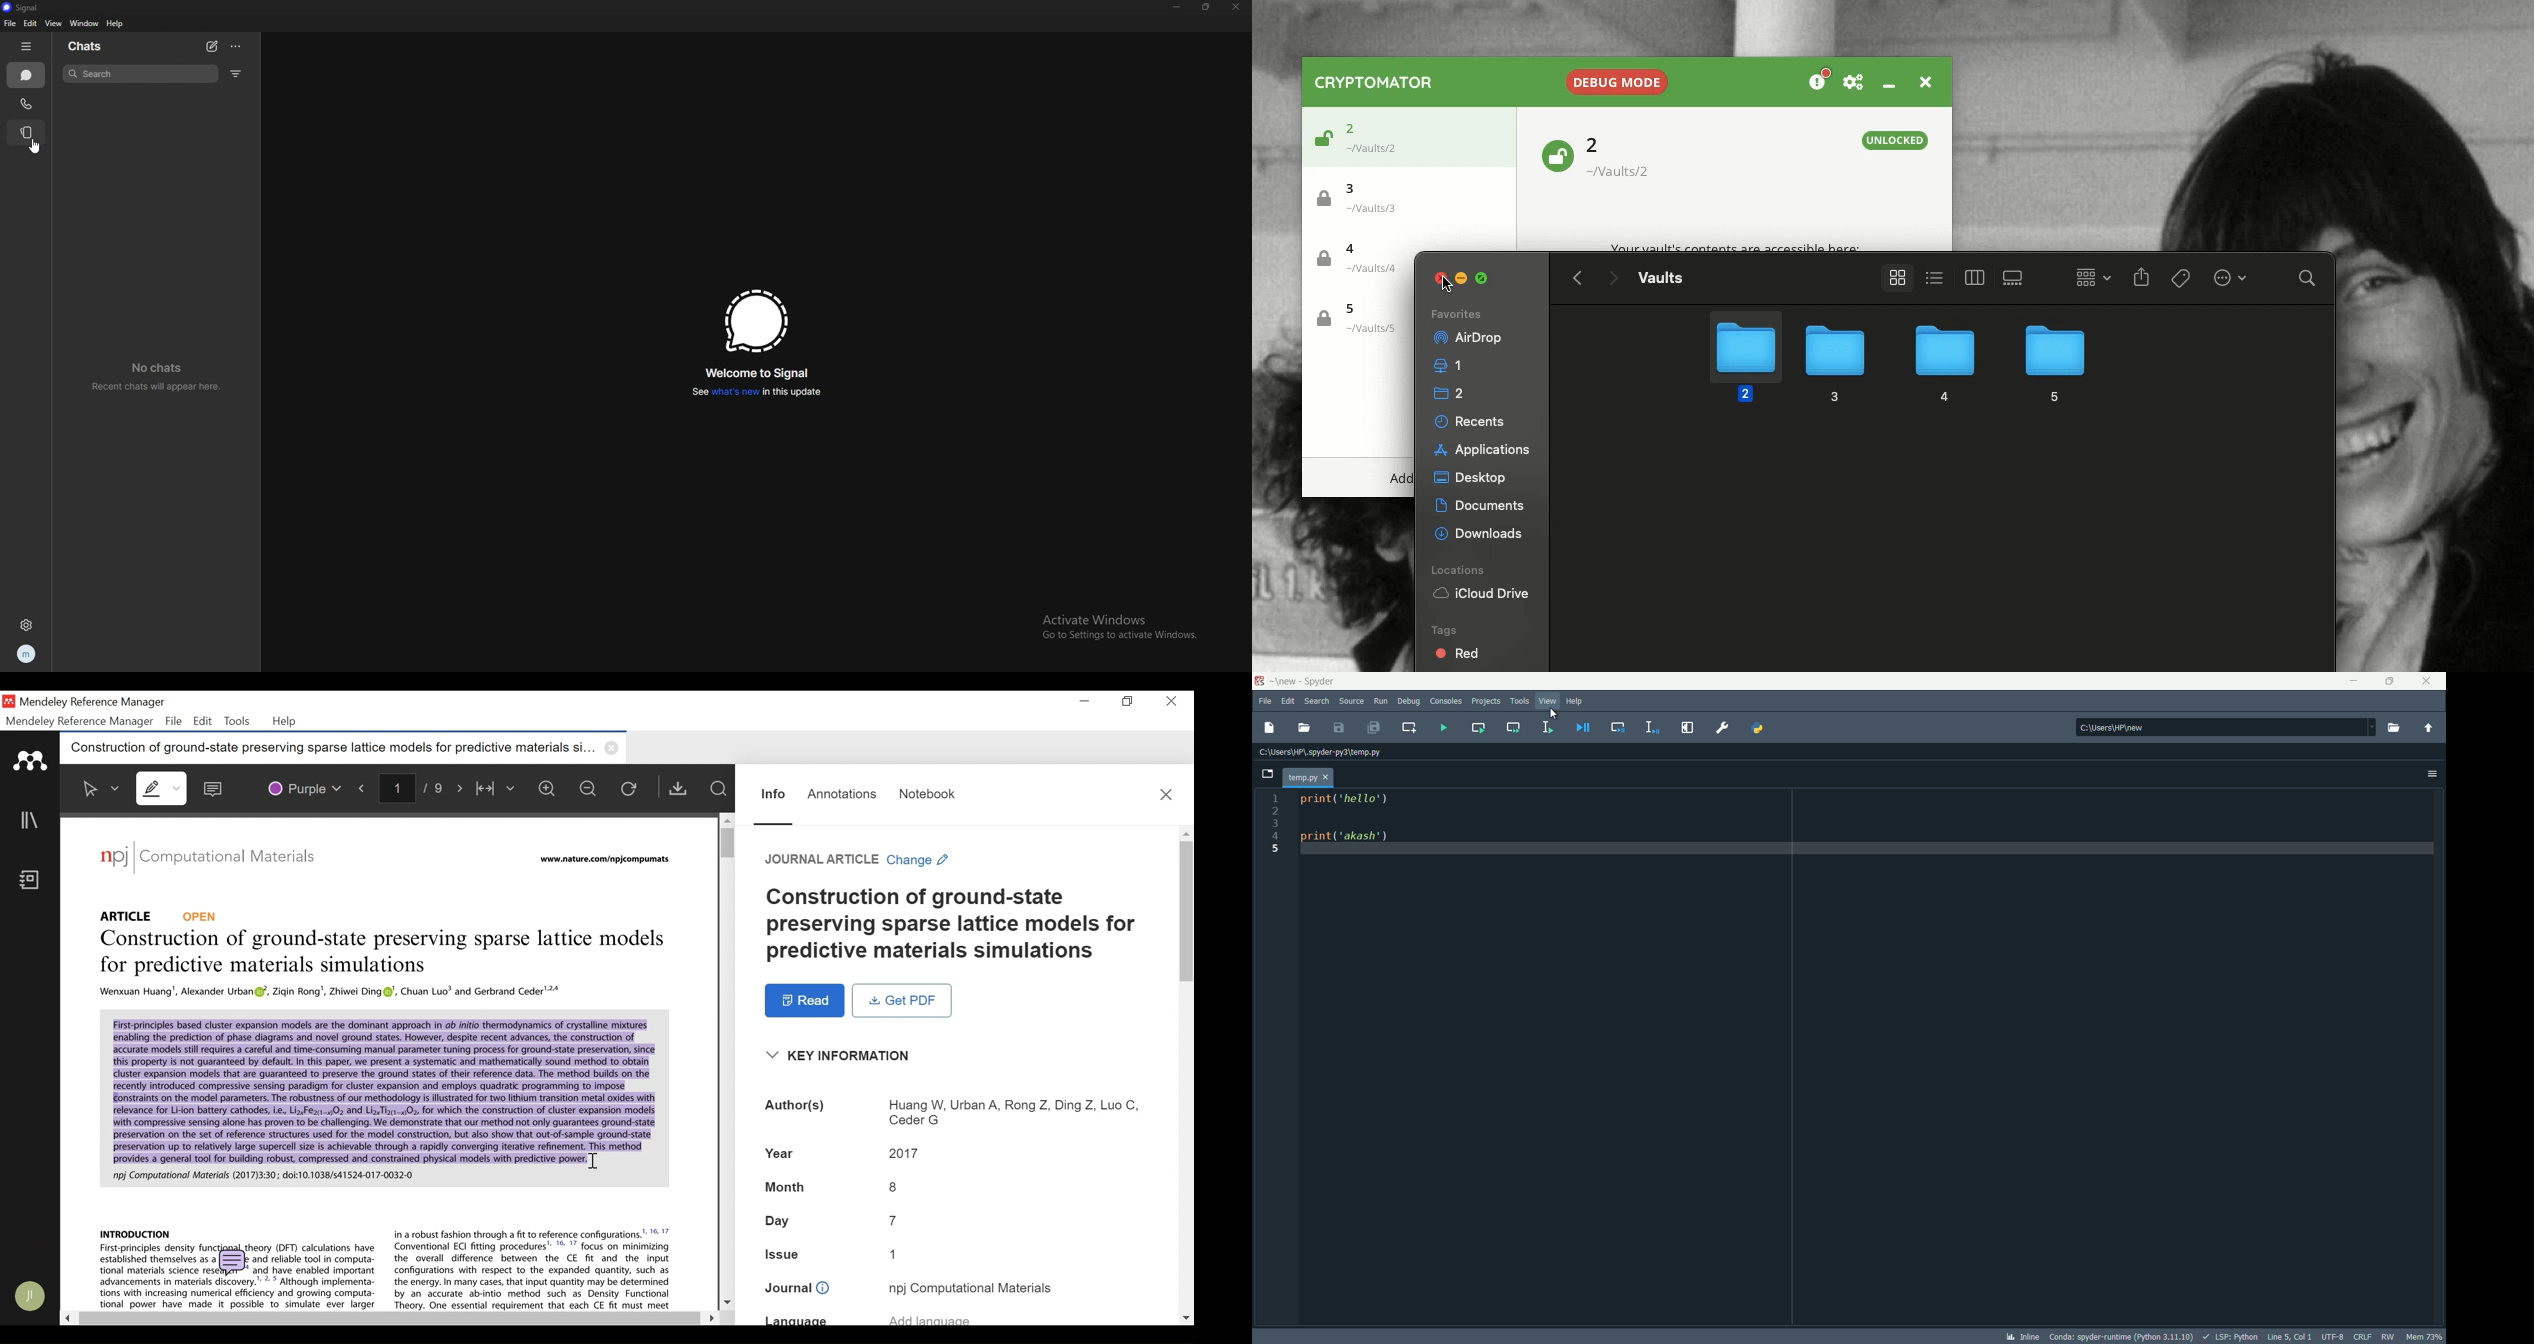 This screenshot has height=1344, width=2548. Describe the element at coordinates (905, 1152) in the screenshot. I see `Year` at that location.